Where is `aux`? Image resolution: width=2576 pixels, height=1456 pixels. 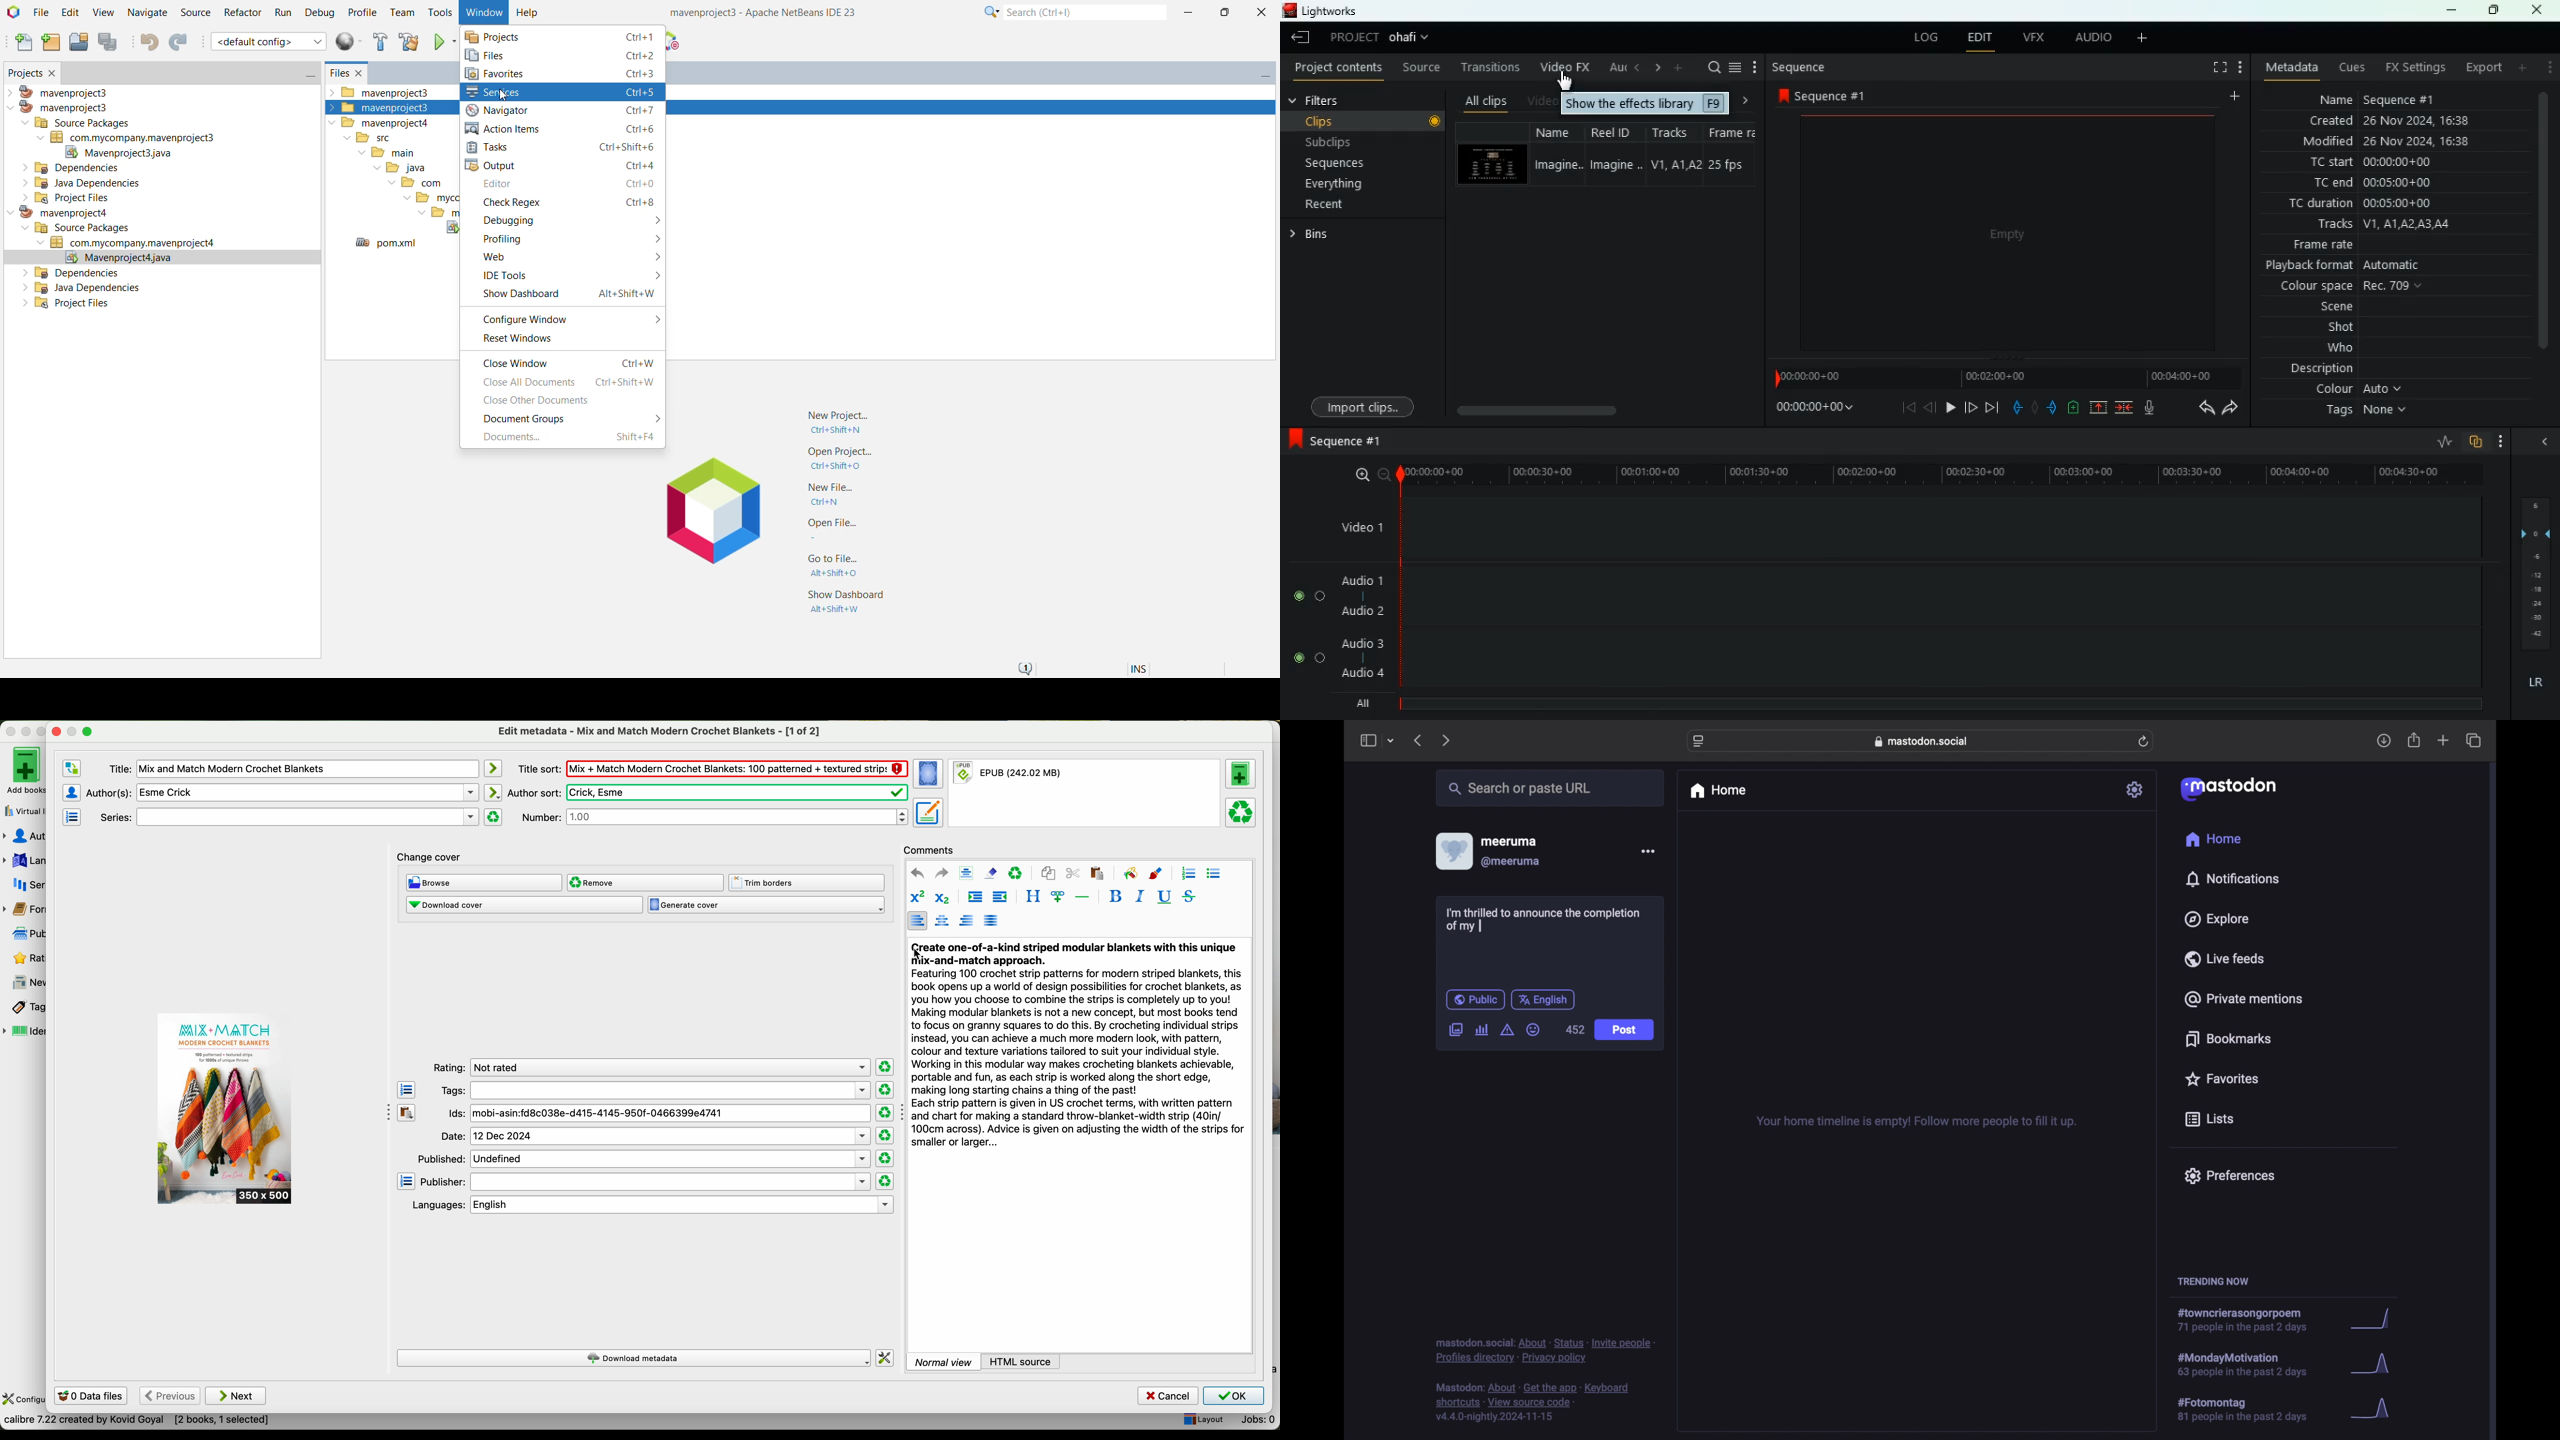 aux is located at coordinates (1618, 68).